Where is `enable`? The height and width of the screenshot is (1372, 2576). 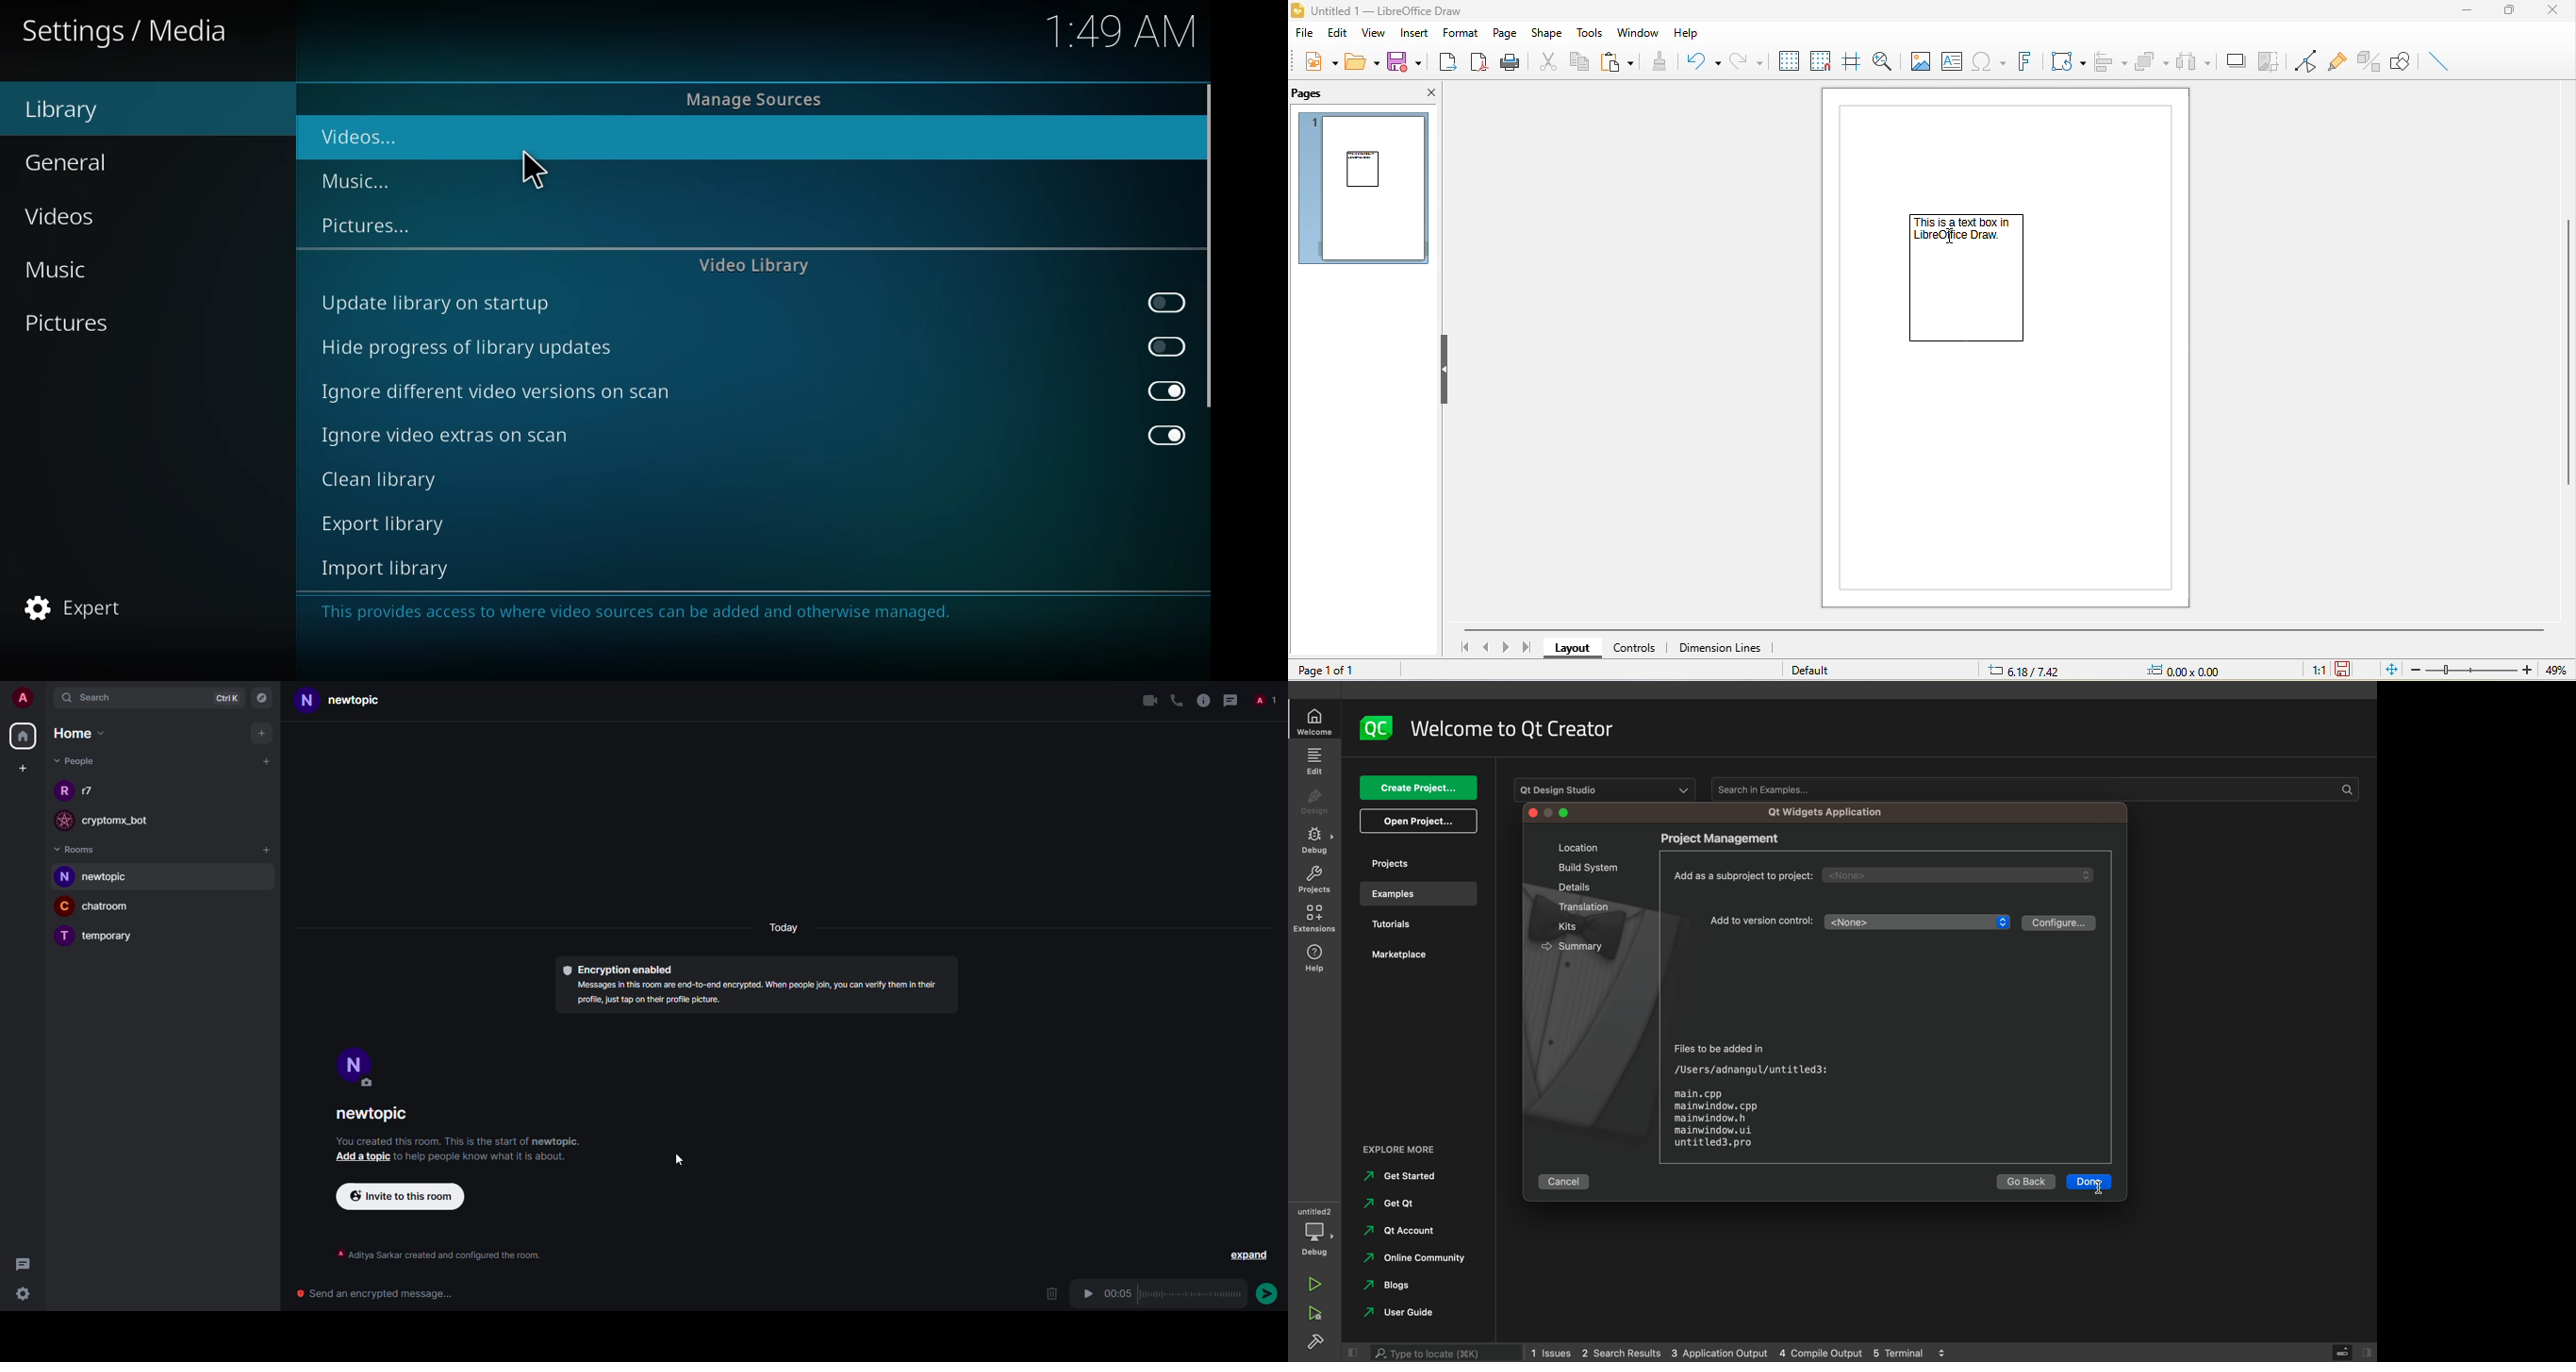
enable is located at coordinates (1164, 345).